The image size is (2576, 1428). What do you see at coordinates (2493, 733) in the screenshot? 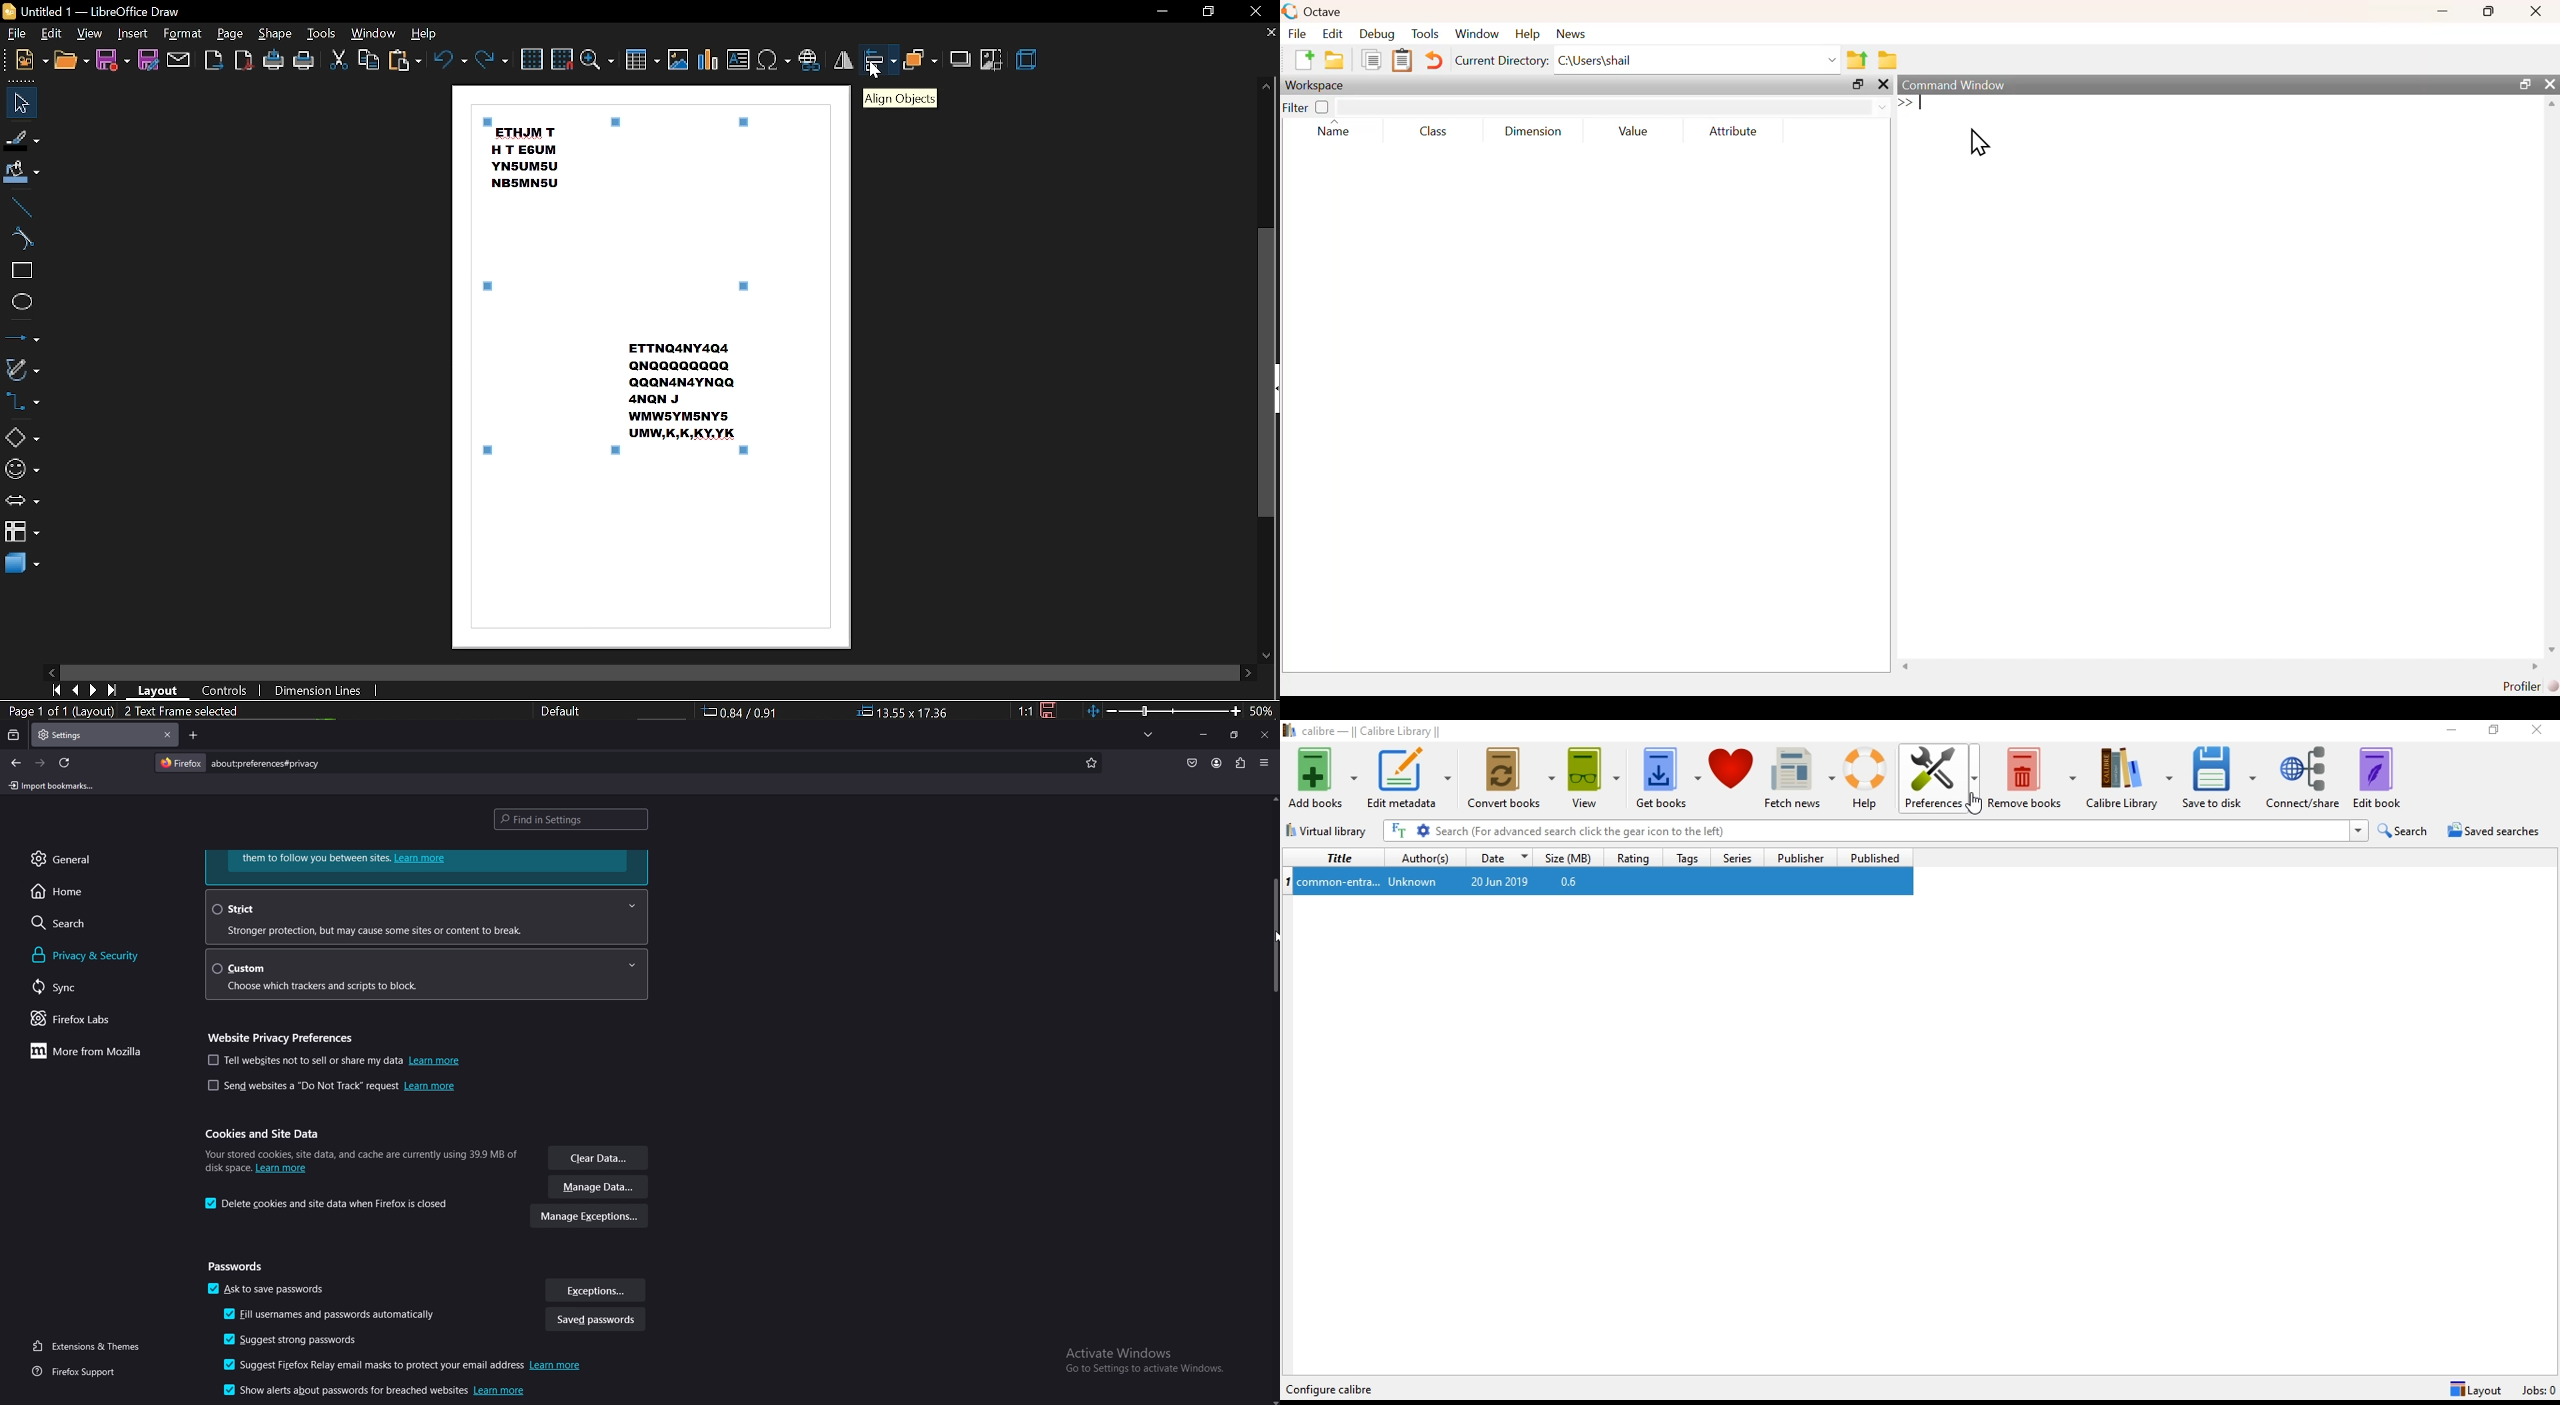
I see `Restore` at bounding box center [2493, 733].